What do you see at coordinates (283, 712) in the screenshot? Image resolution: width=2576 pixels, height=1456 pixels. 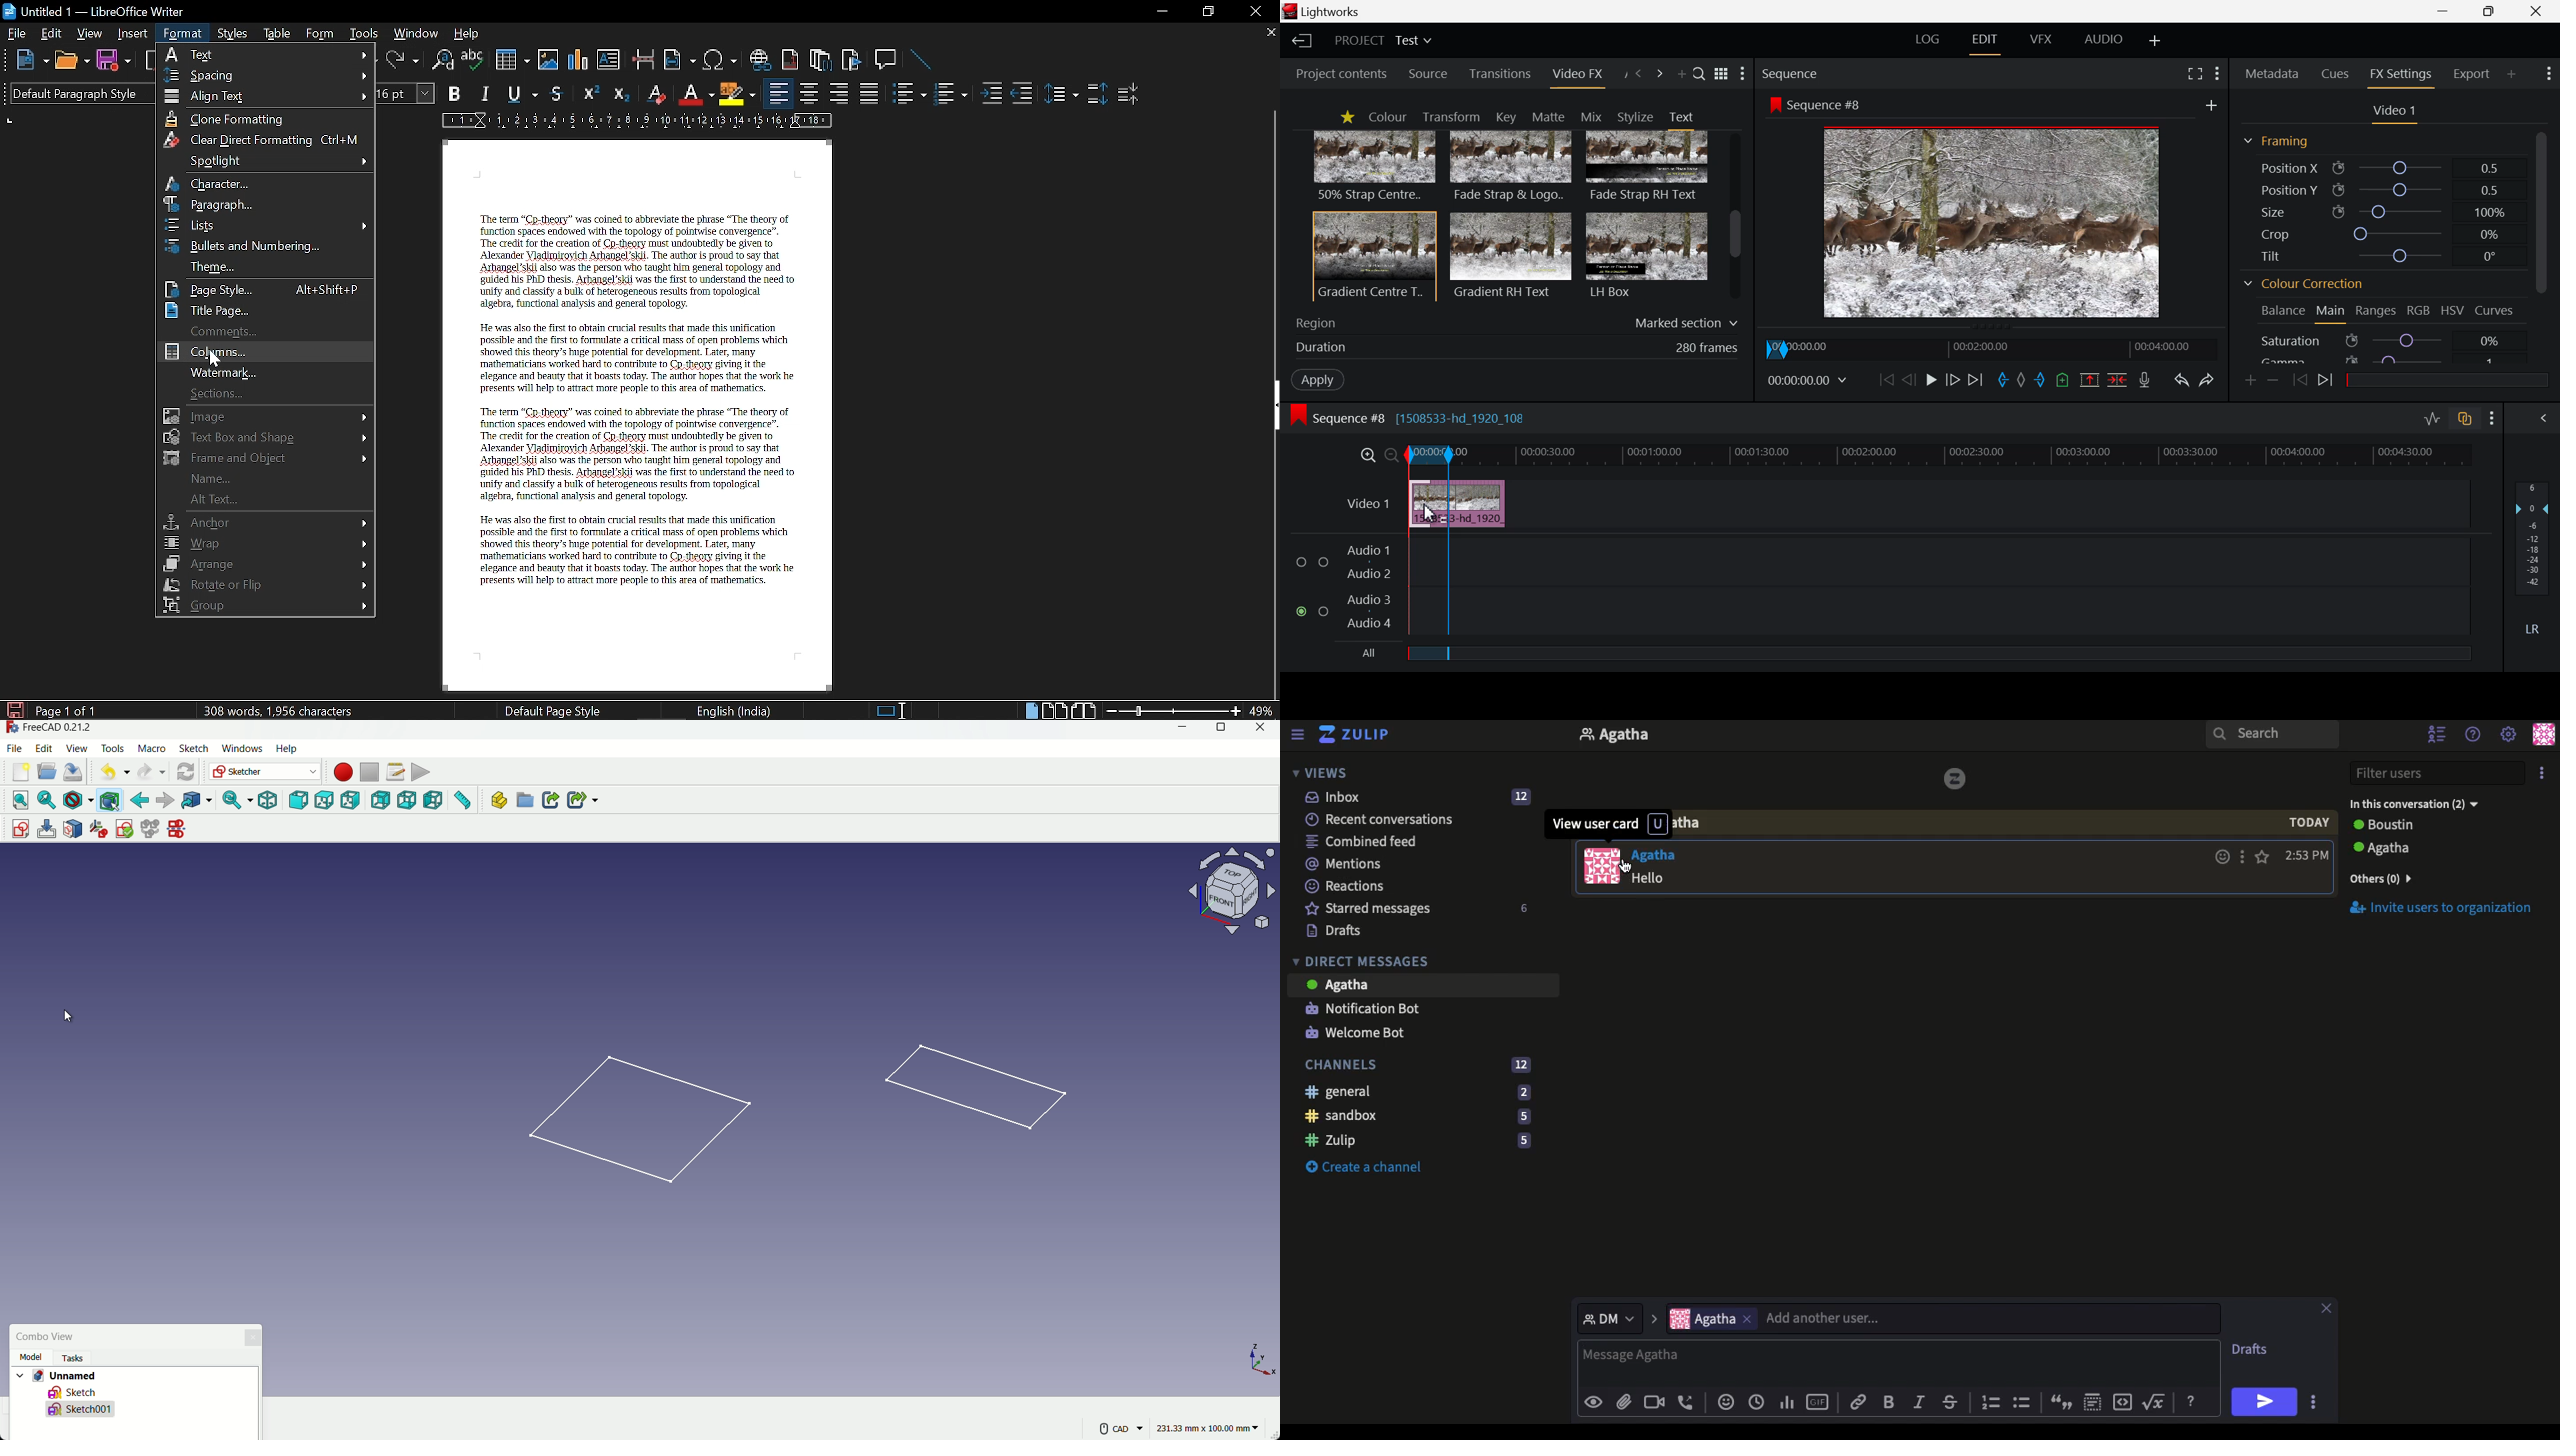 I see `308 words. 1,956 characters` at bounding box center [283, 712].